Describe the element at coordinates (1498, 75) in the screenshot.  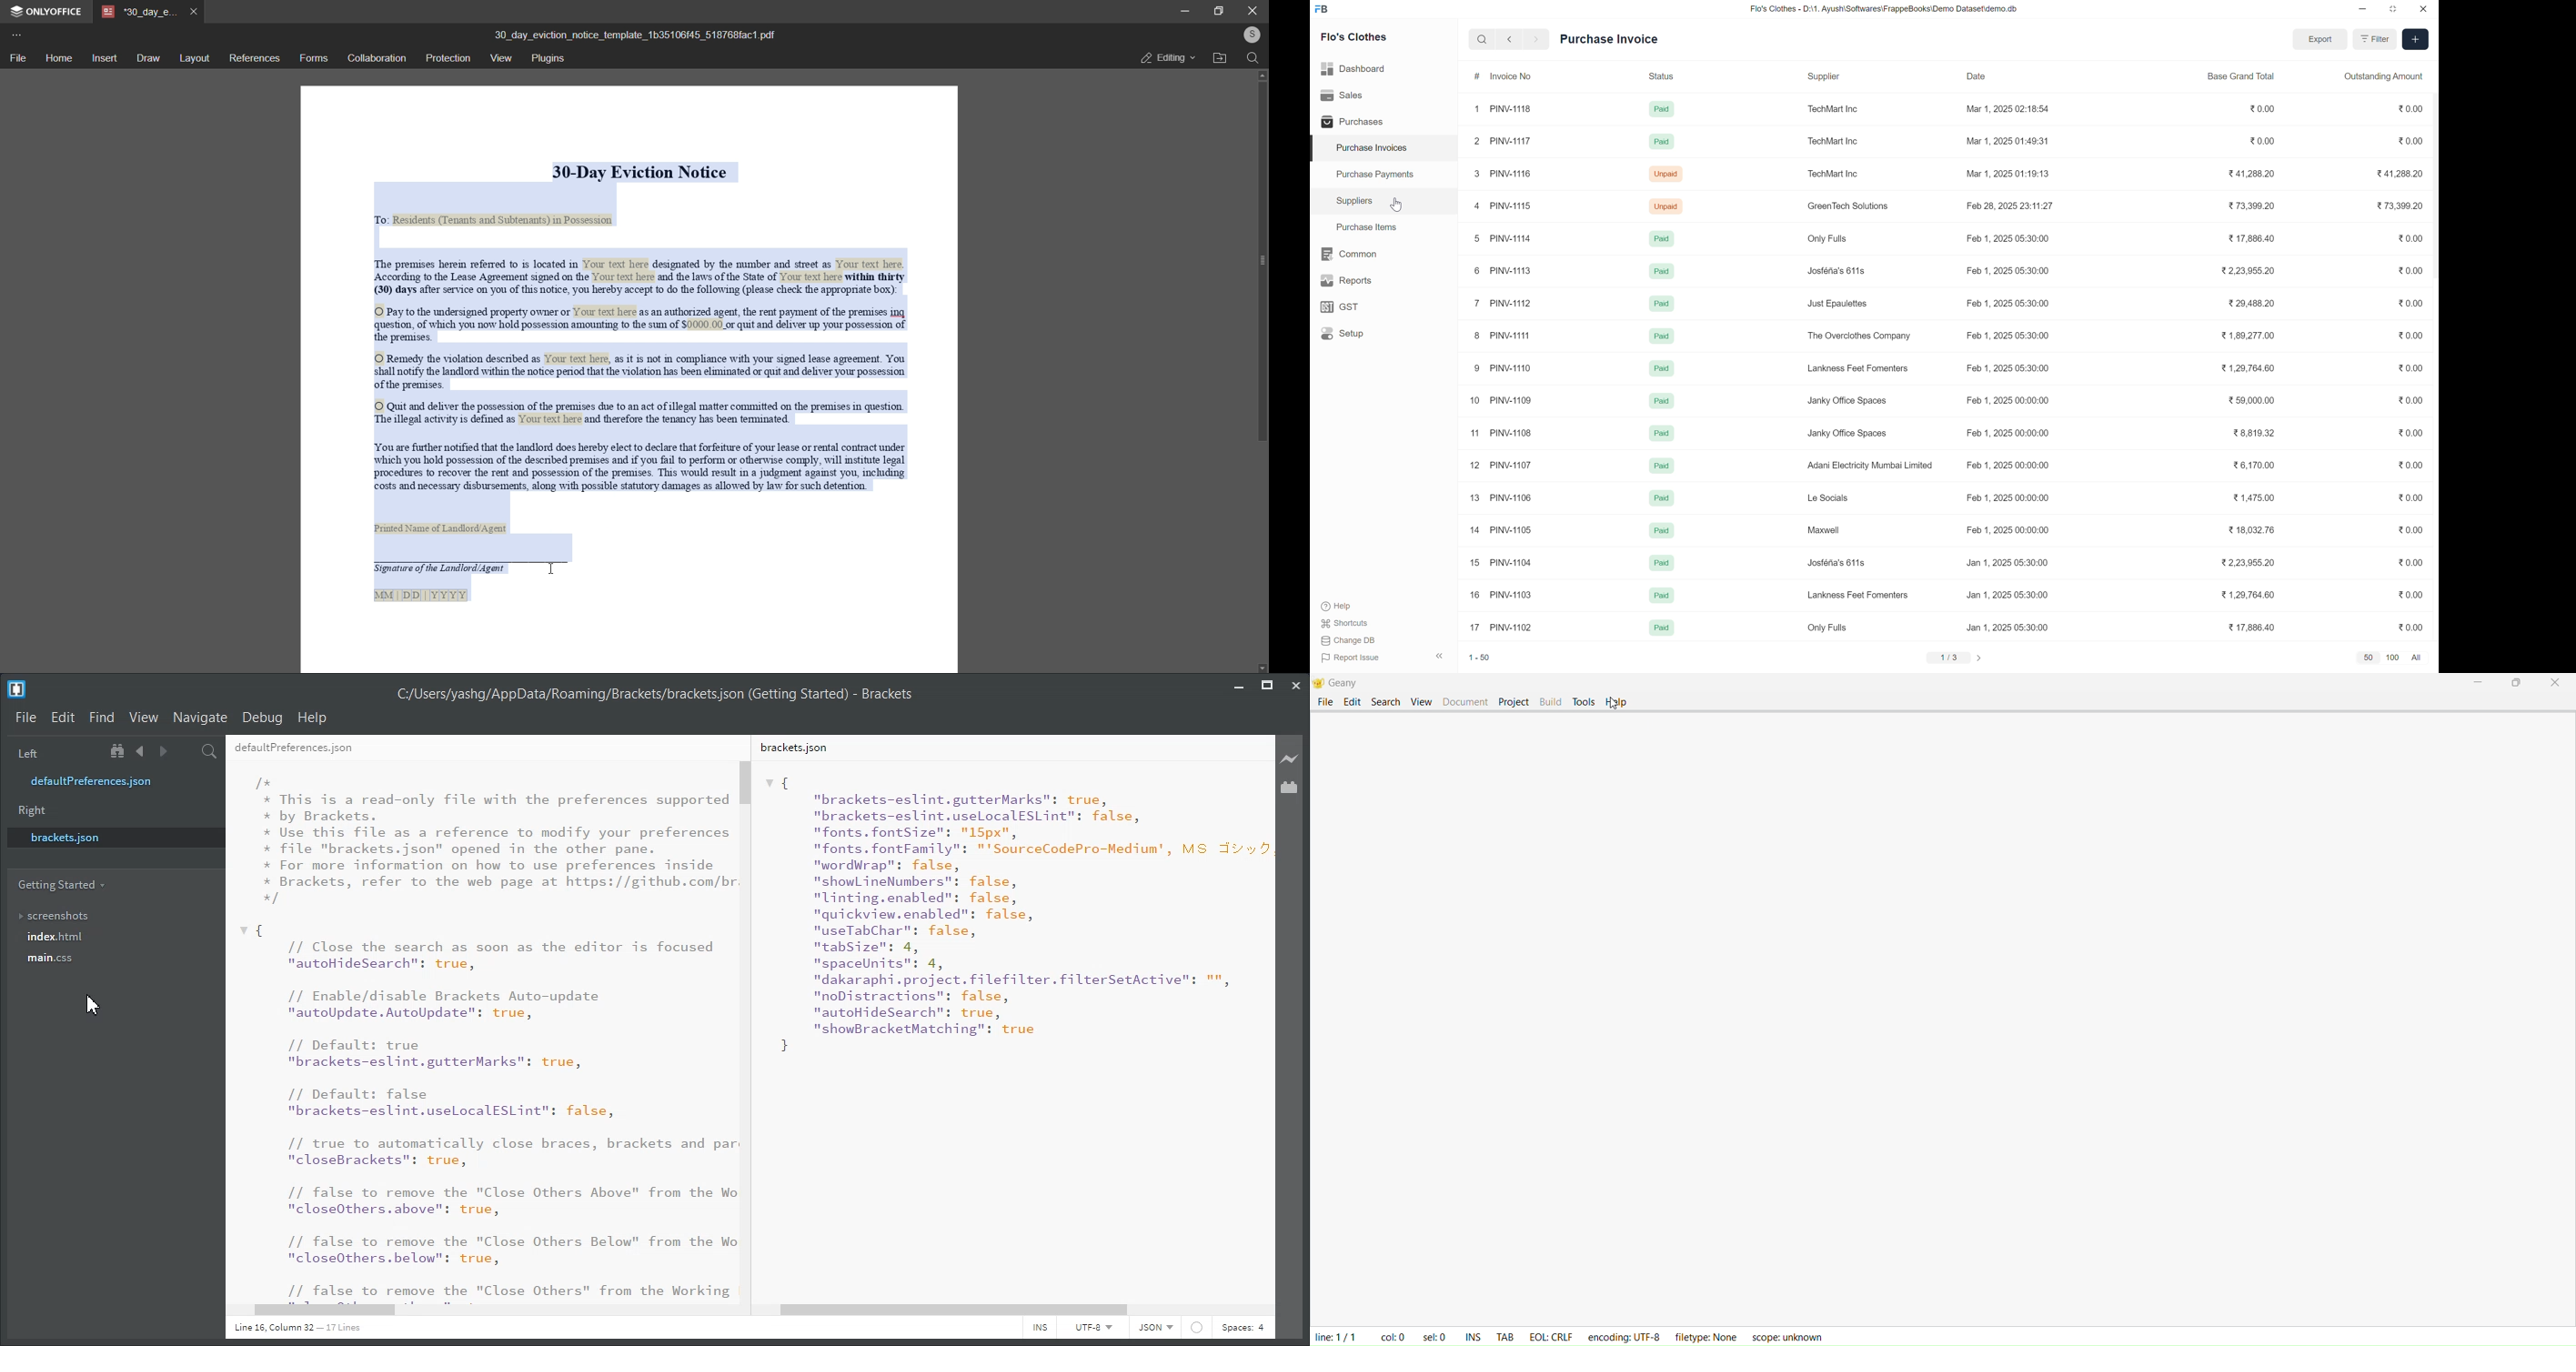
I see `# Invoice No` at that location.